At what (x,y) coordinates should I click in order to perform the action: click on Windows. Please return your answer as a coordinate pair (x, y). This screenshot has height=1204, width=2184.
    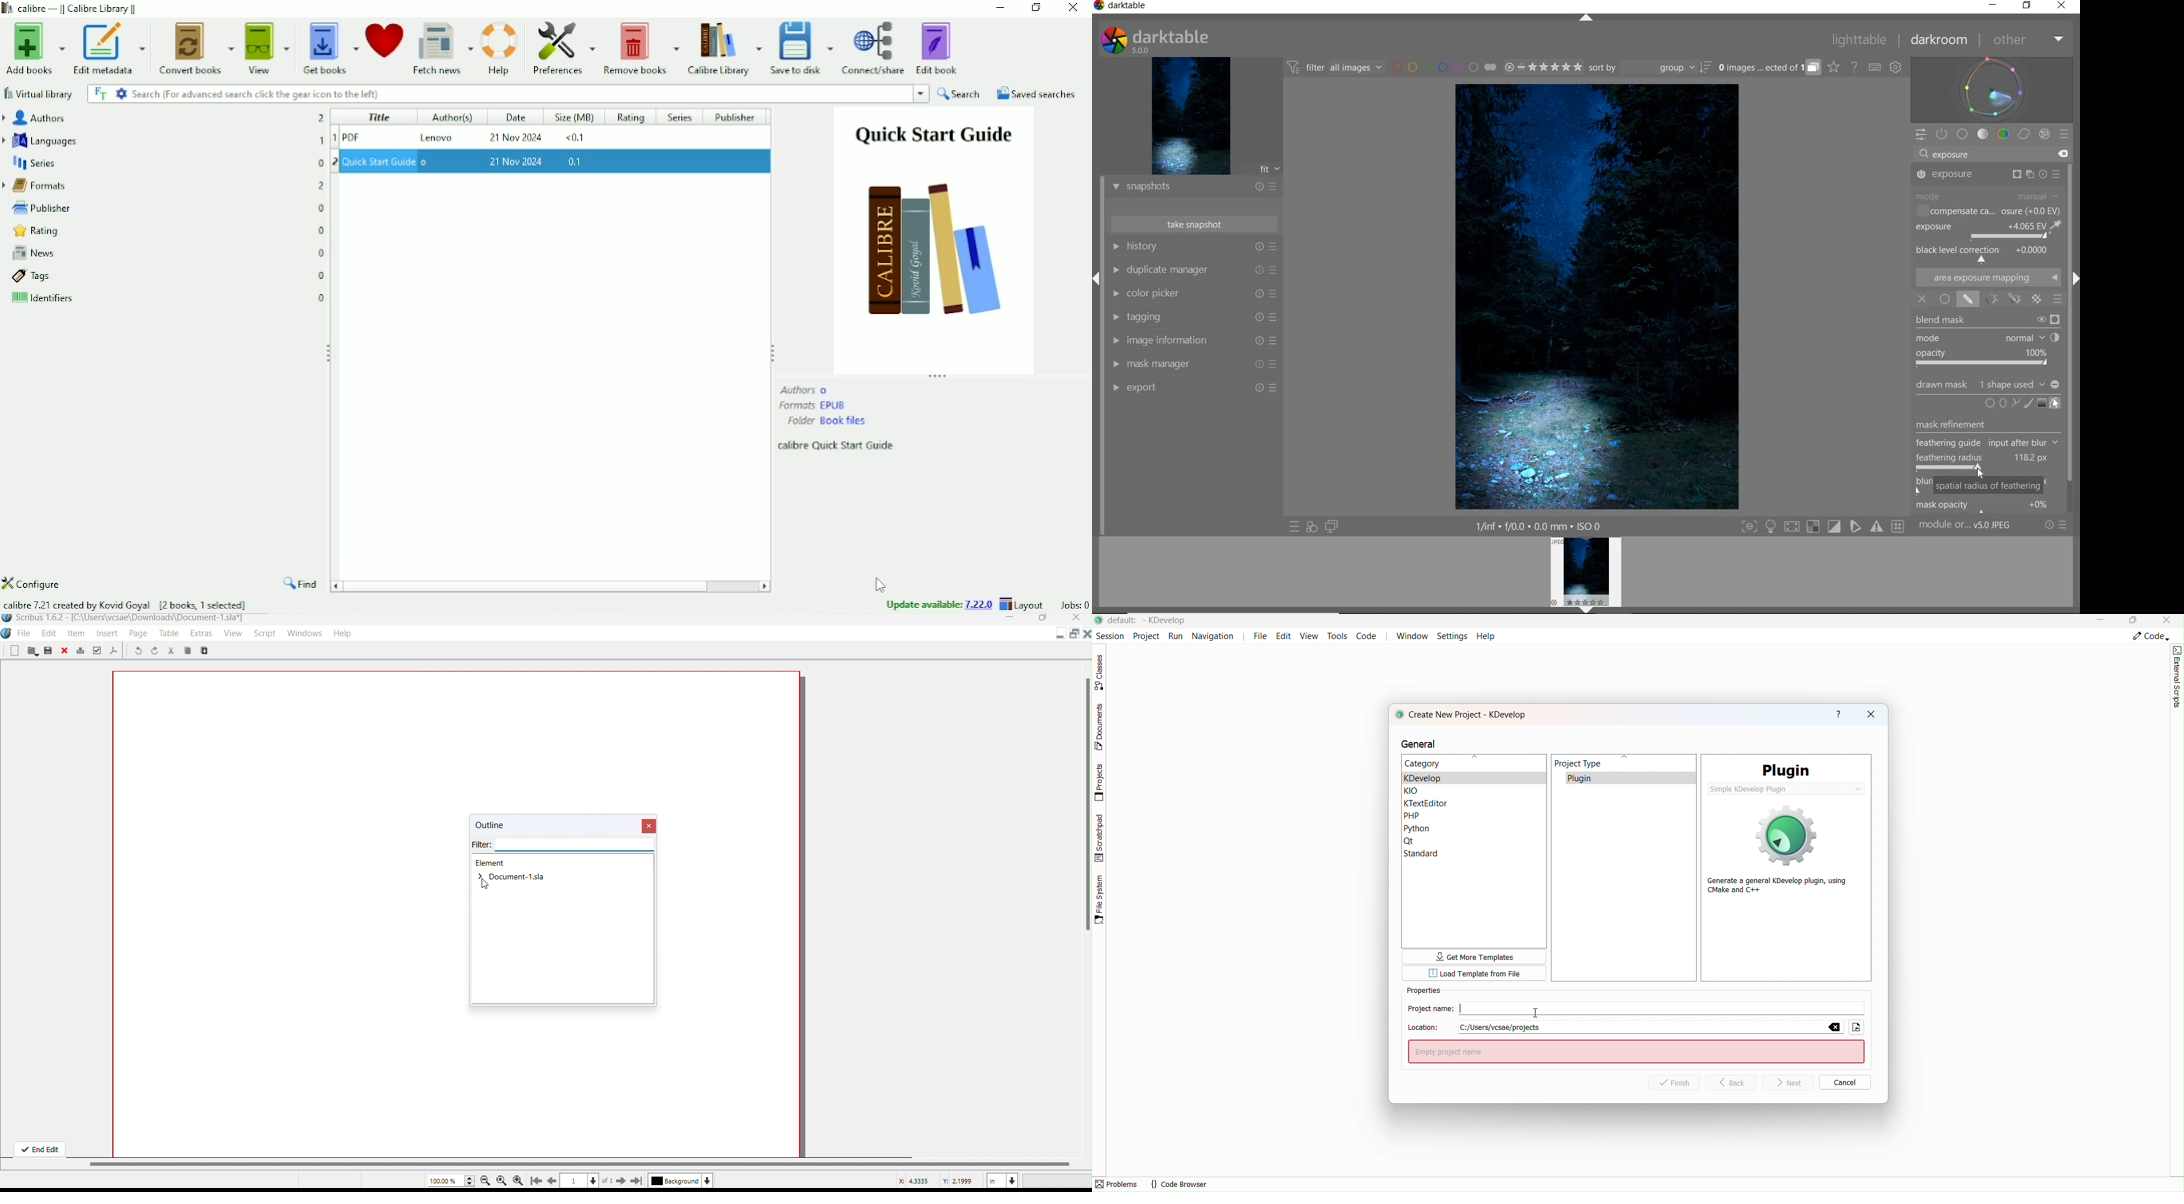
    Looking at the image, I should click on (306, 633).